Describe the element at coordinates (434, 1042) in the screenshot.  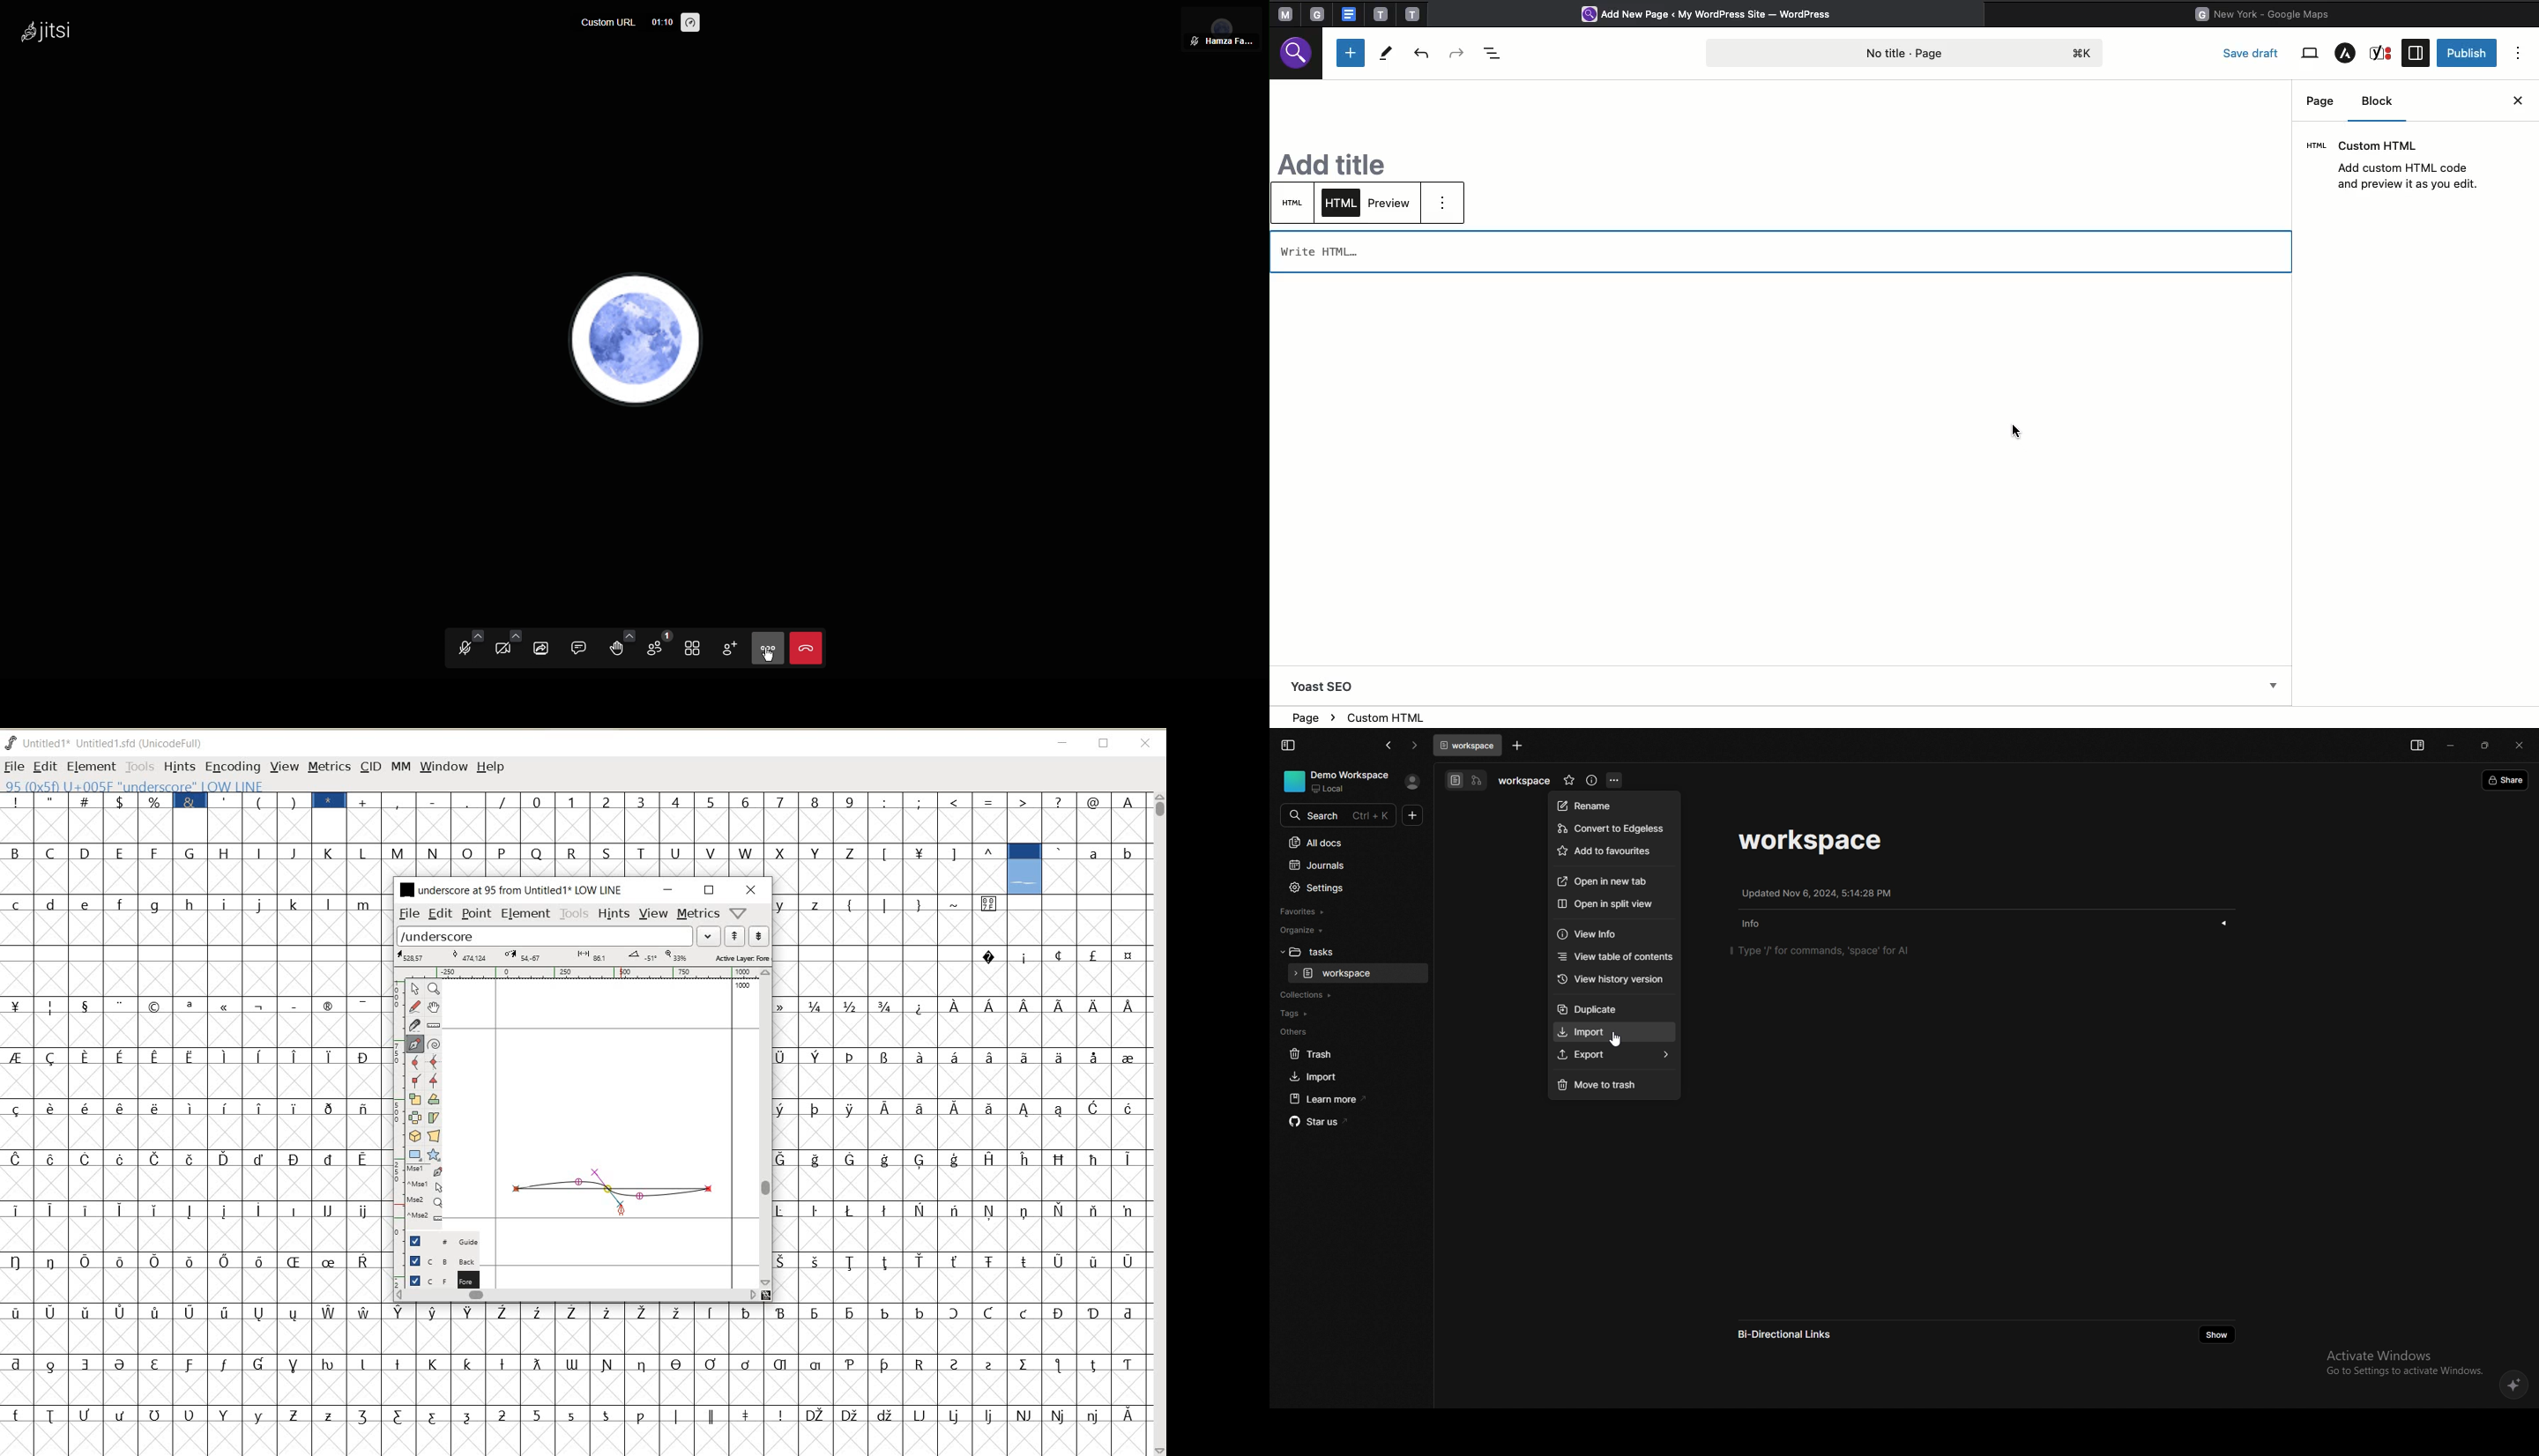
I see `change whether spiro is active or not` at that location.